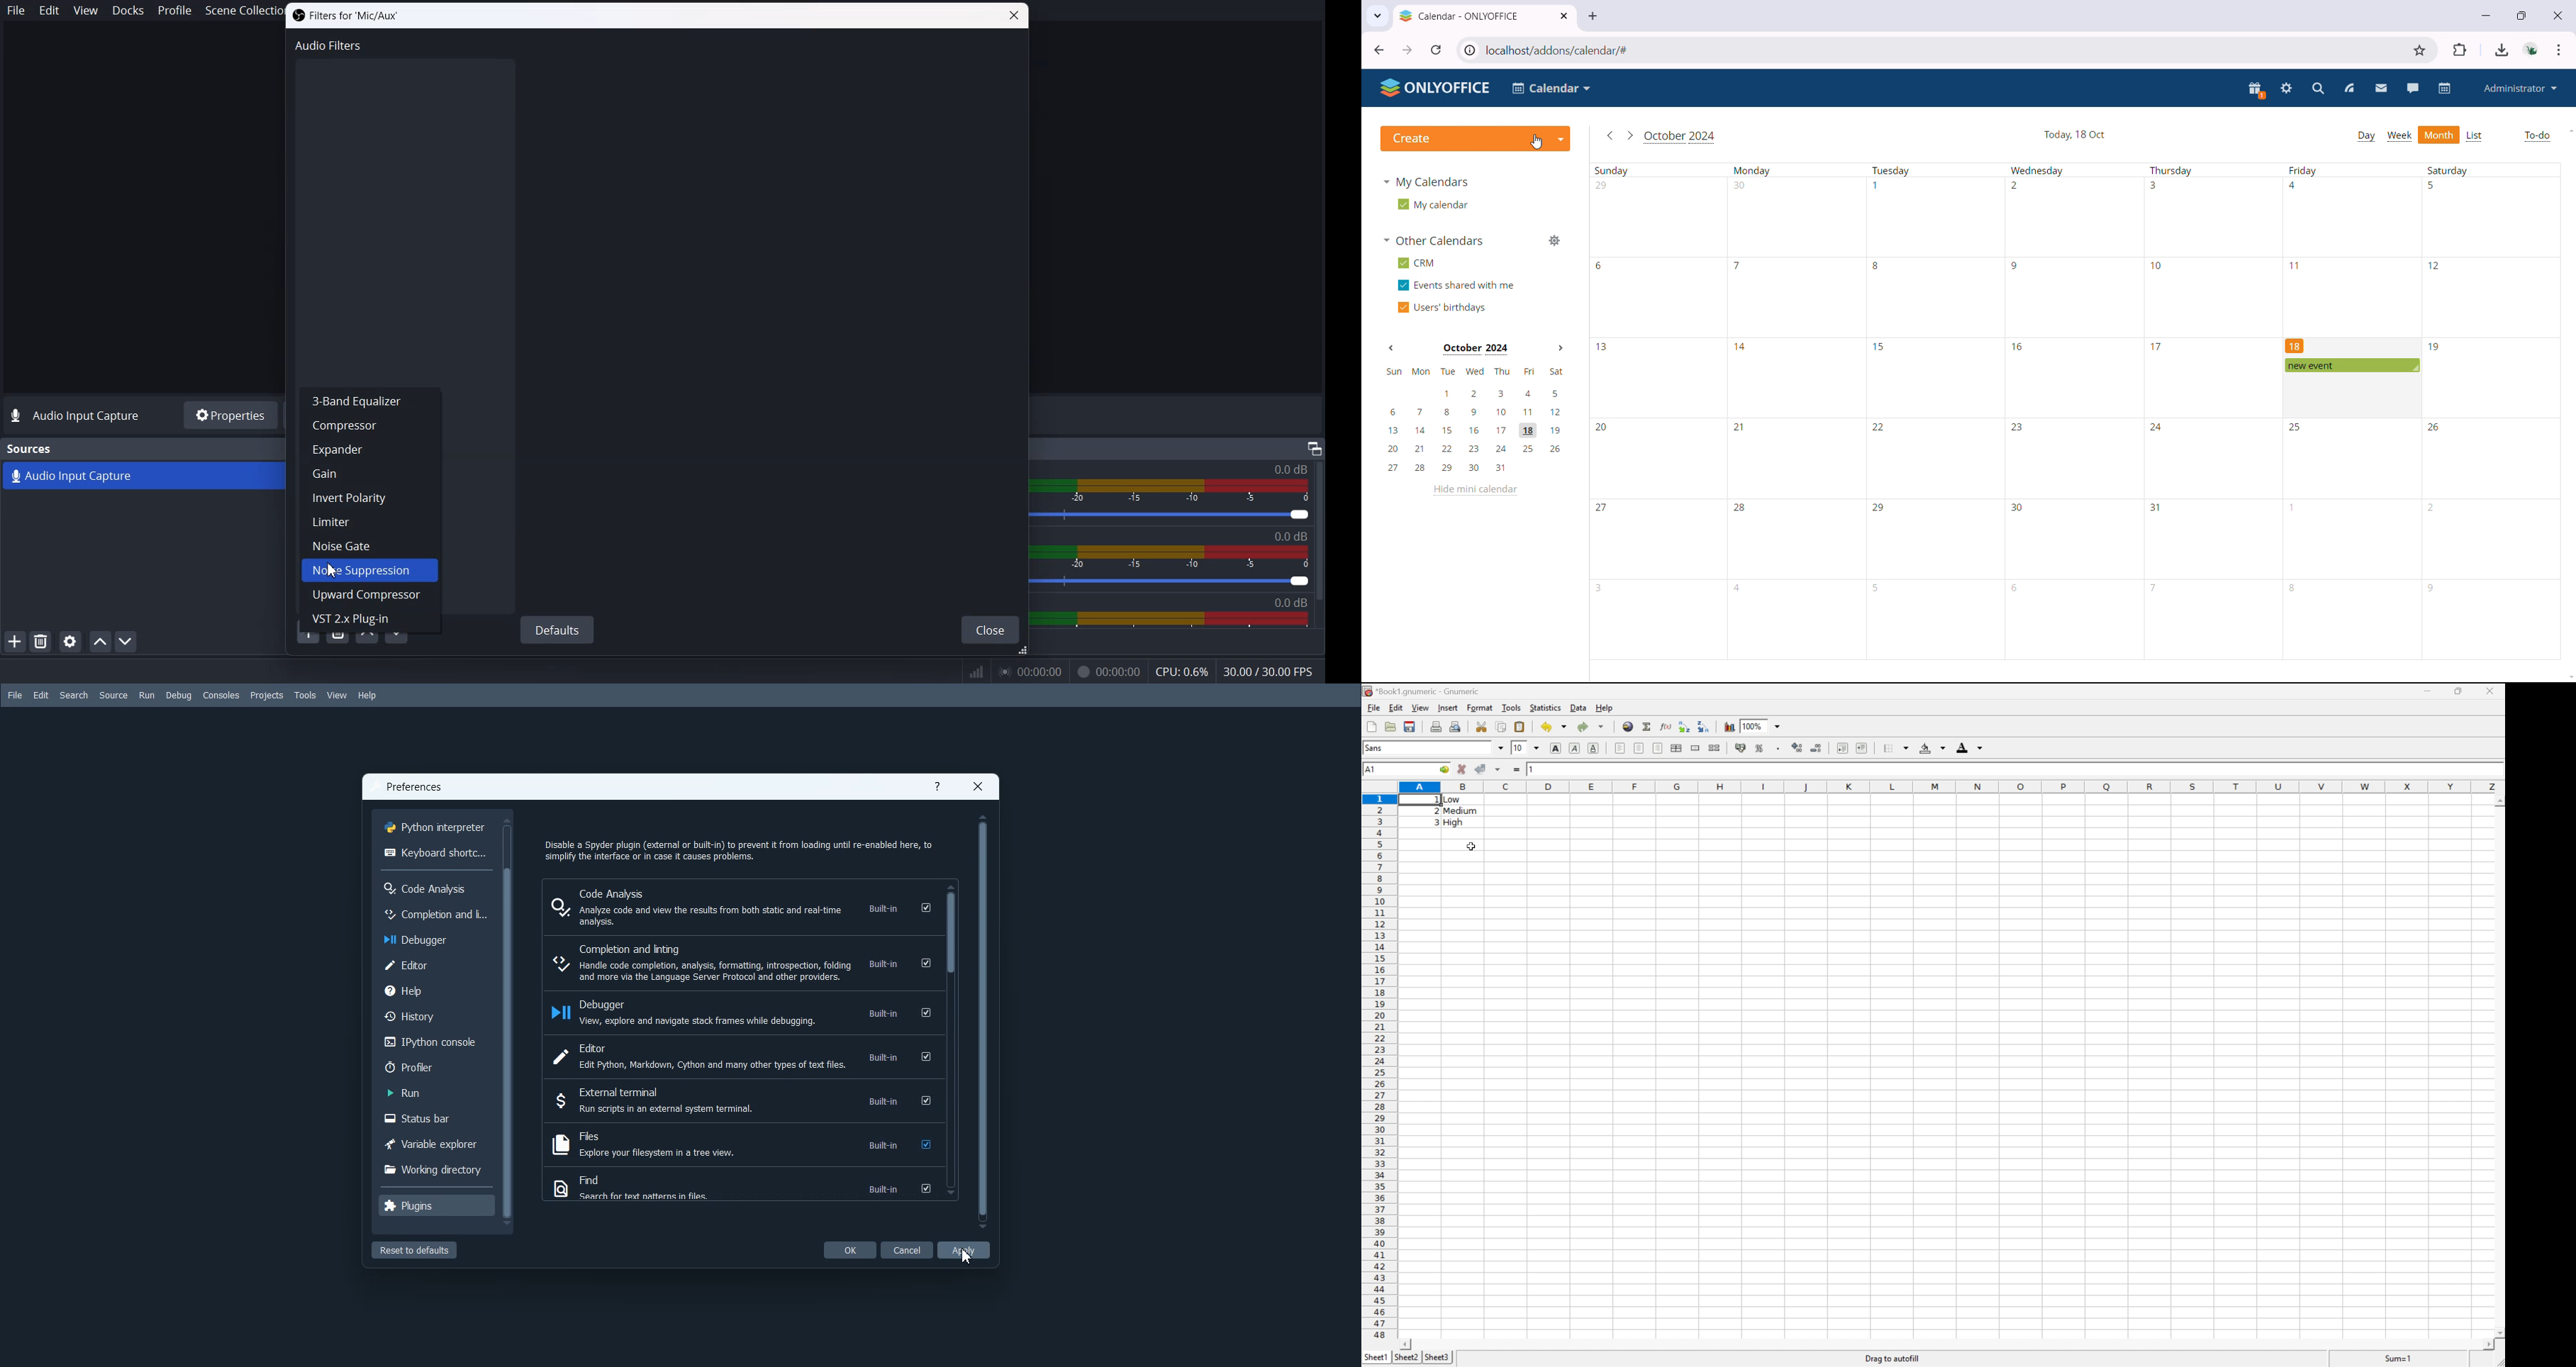 The height and width of the screenshot is (1372, 2576). What do you see at coordinates (742, 906) in the screenshot?
I see `Code Analysis` at bounding box center [742, 906].